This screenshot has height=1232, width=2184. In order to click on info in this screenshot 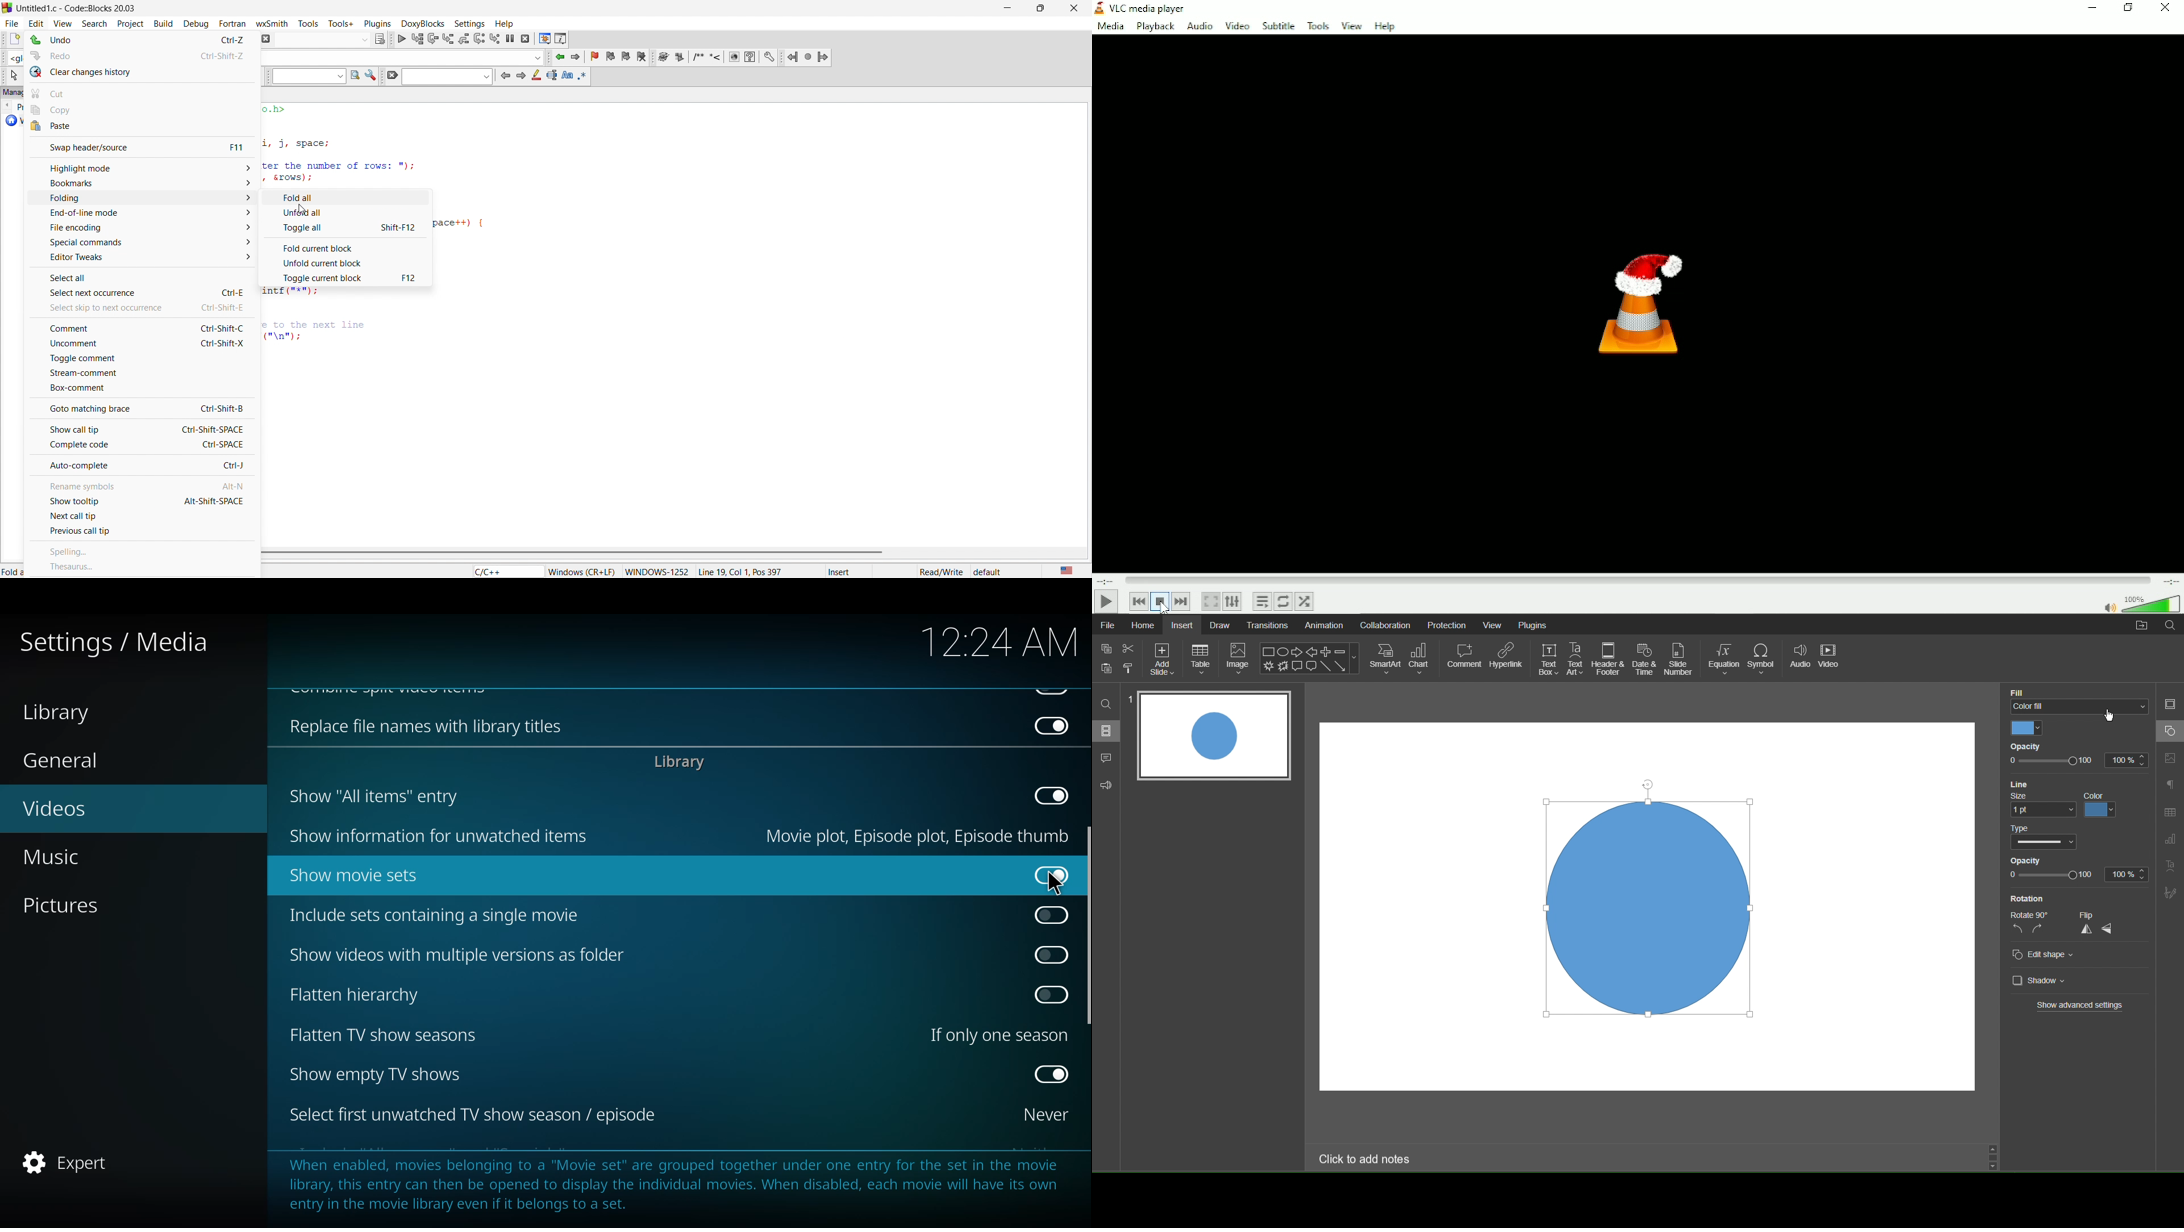, I will do `click(682, 1184)`.